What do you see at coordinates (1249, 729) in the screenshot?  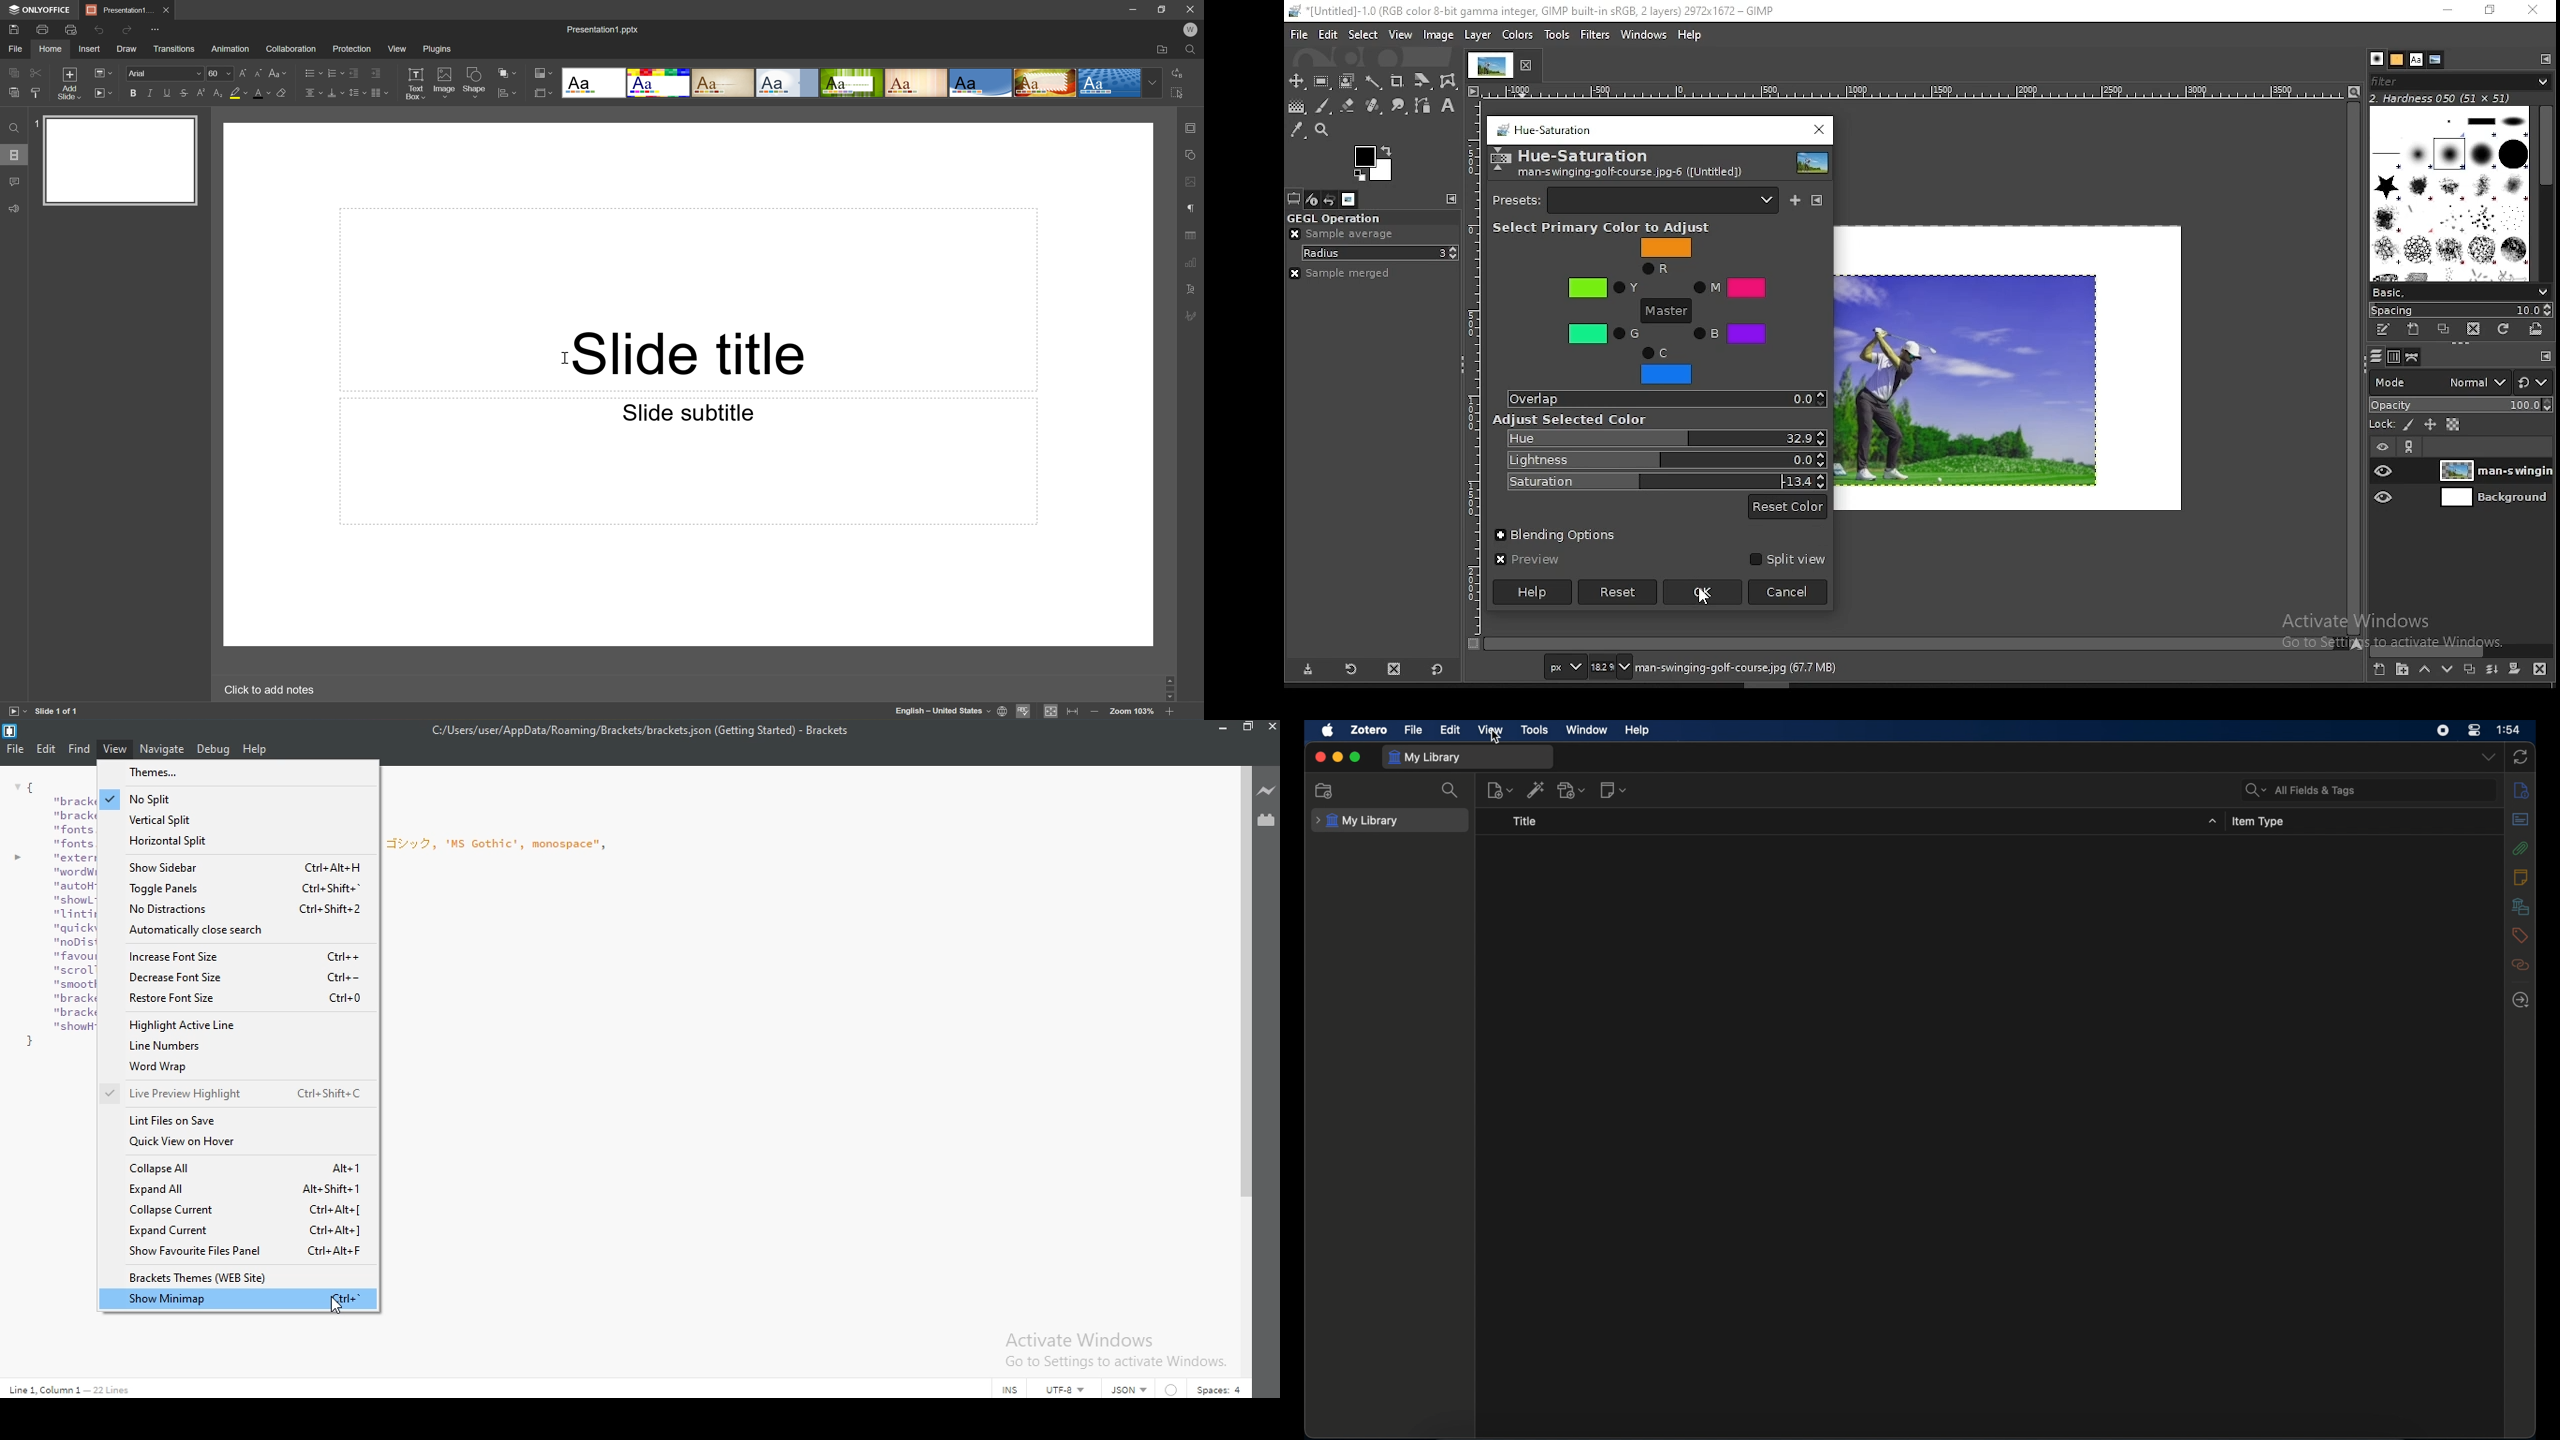 I see `Restore` at bounding box center [1249, 729].